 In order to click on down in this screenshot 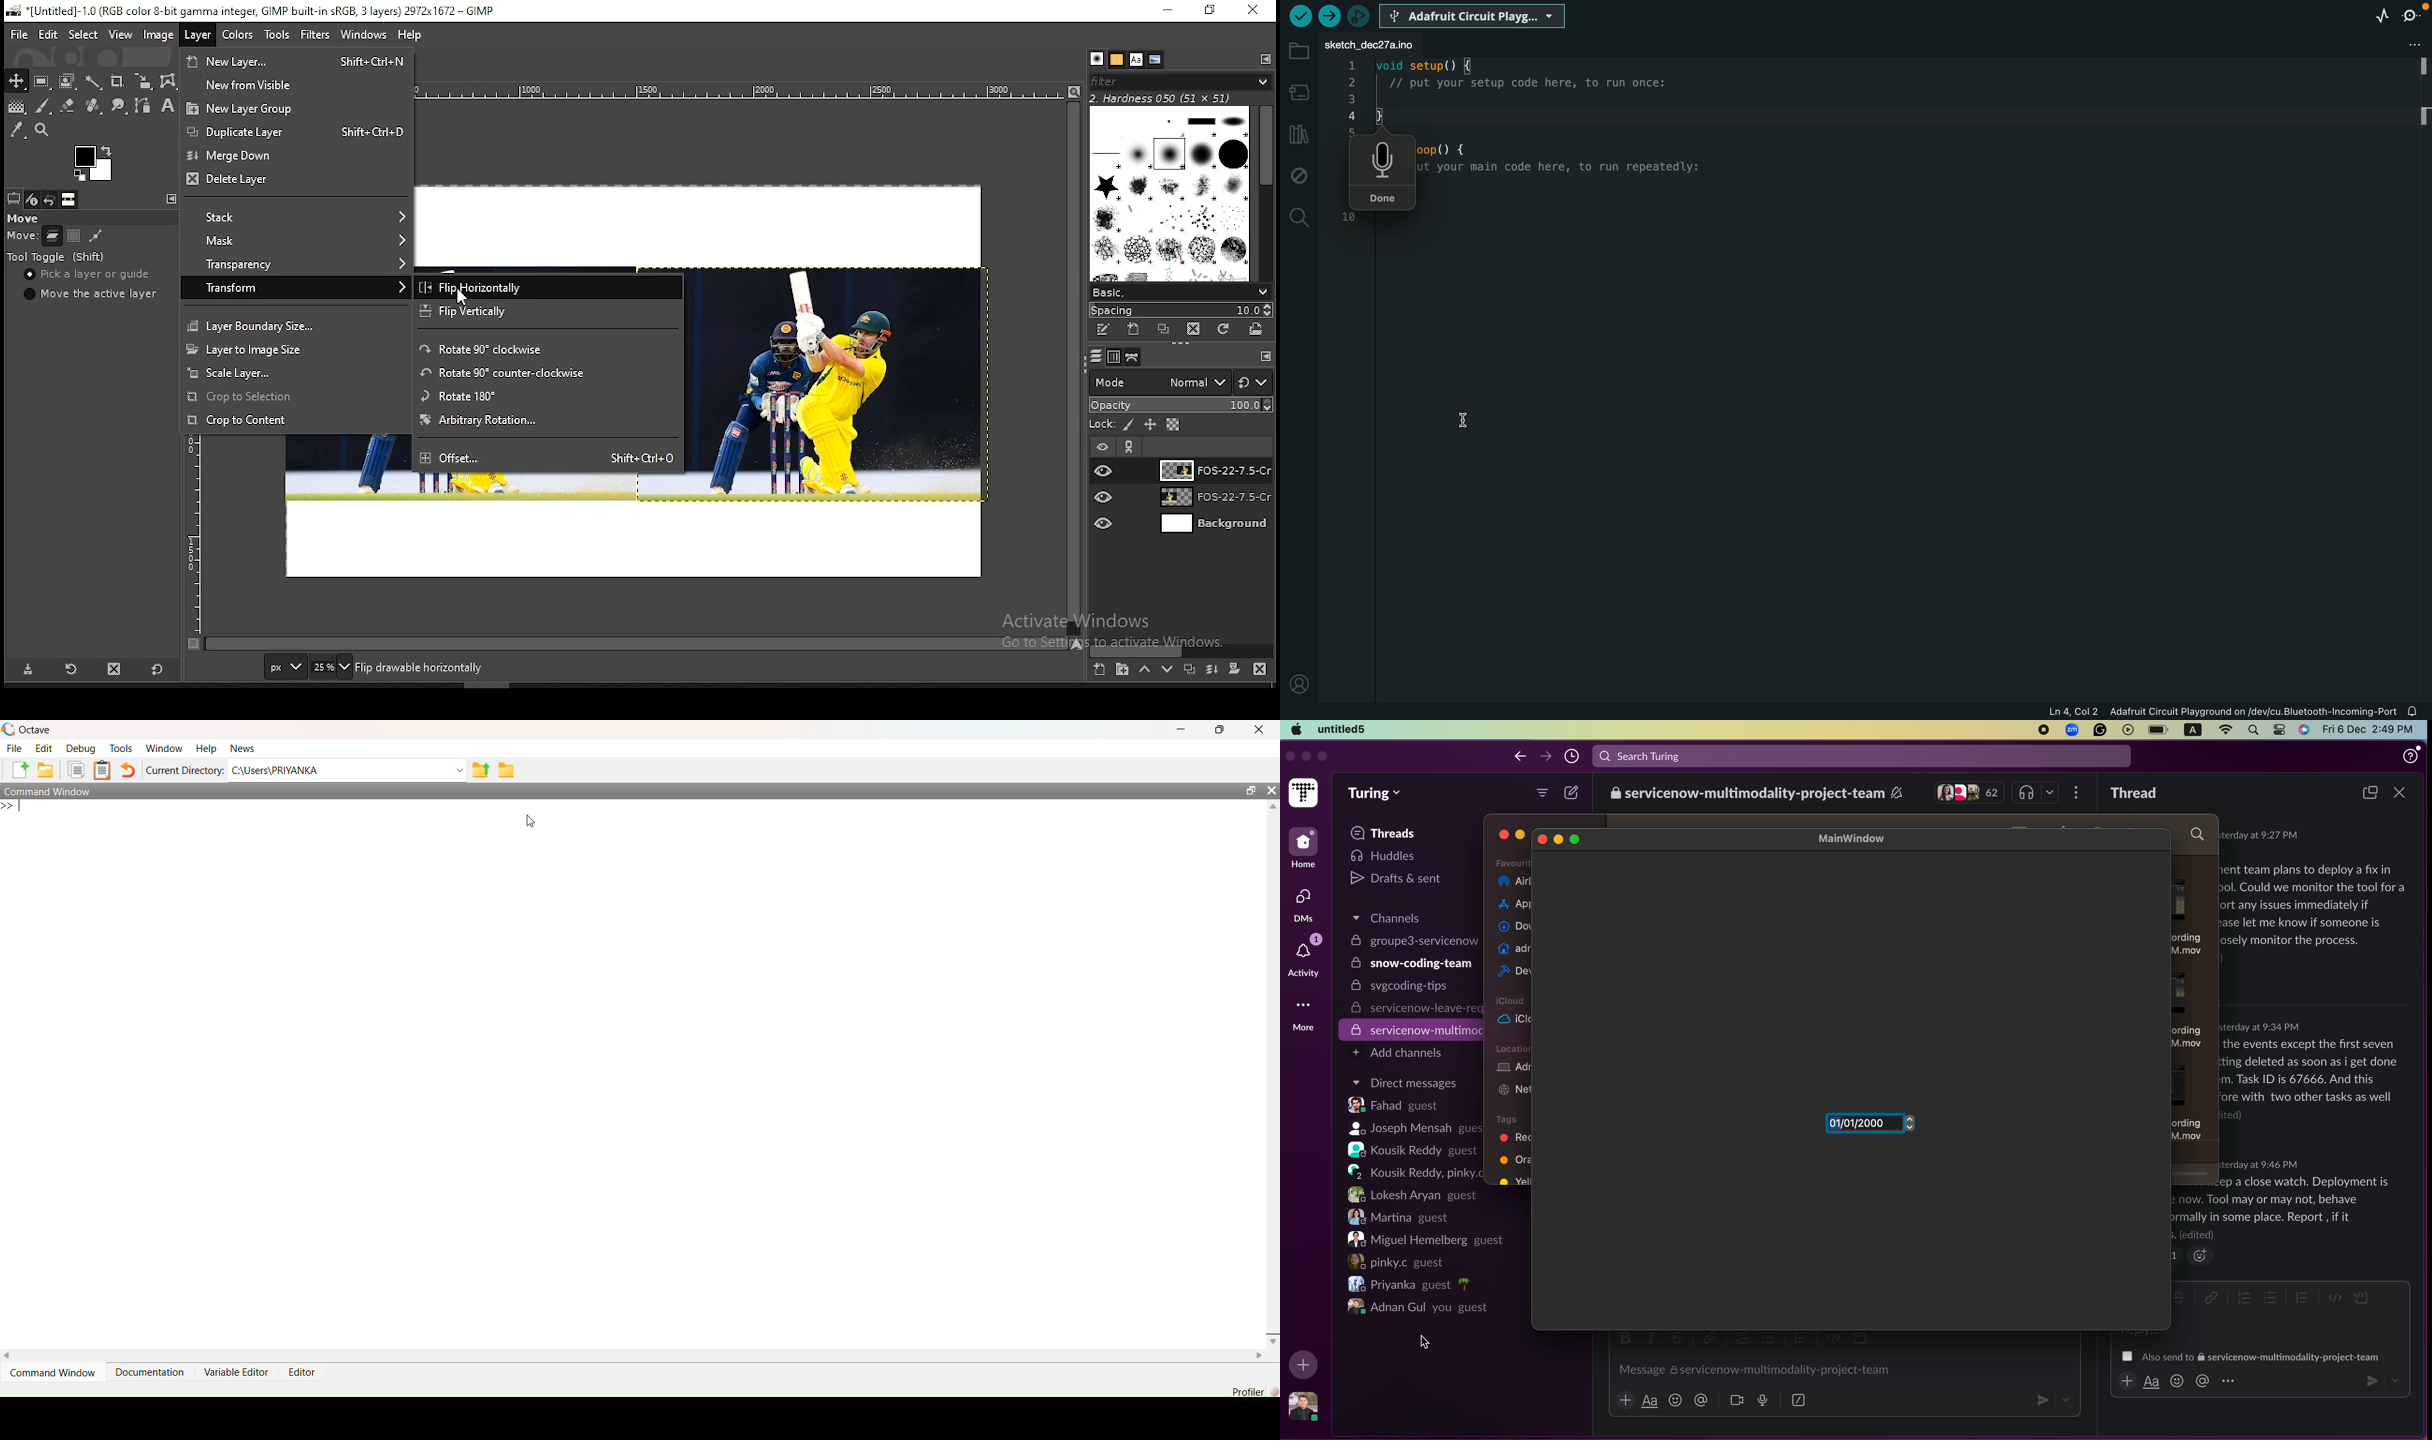, I will do `click(2066, 1401)`.